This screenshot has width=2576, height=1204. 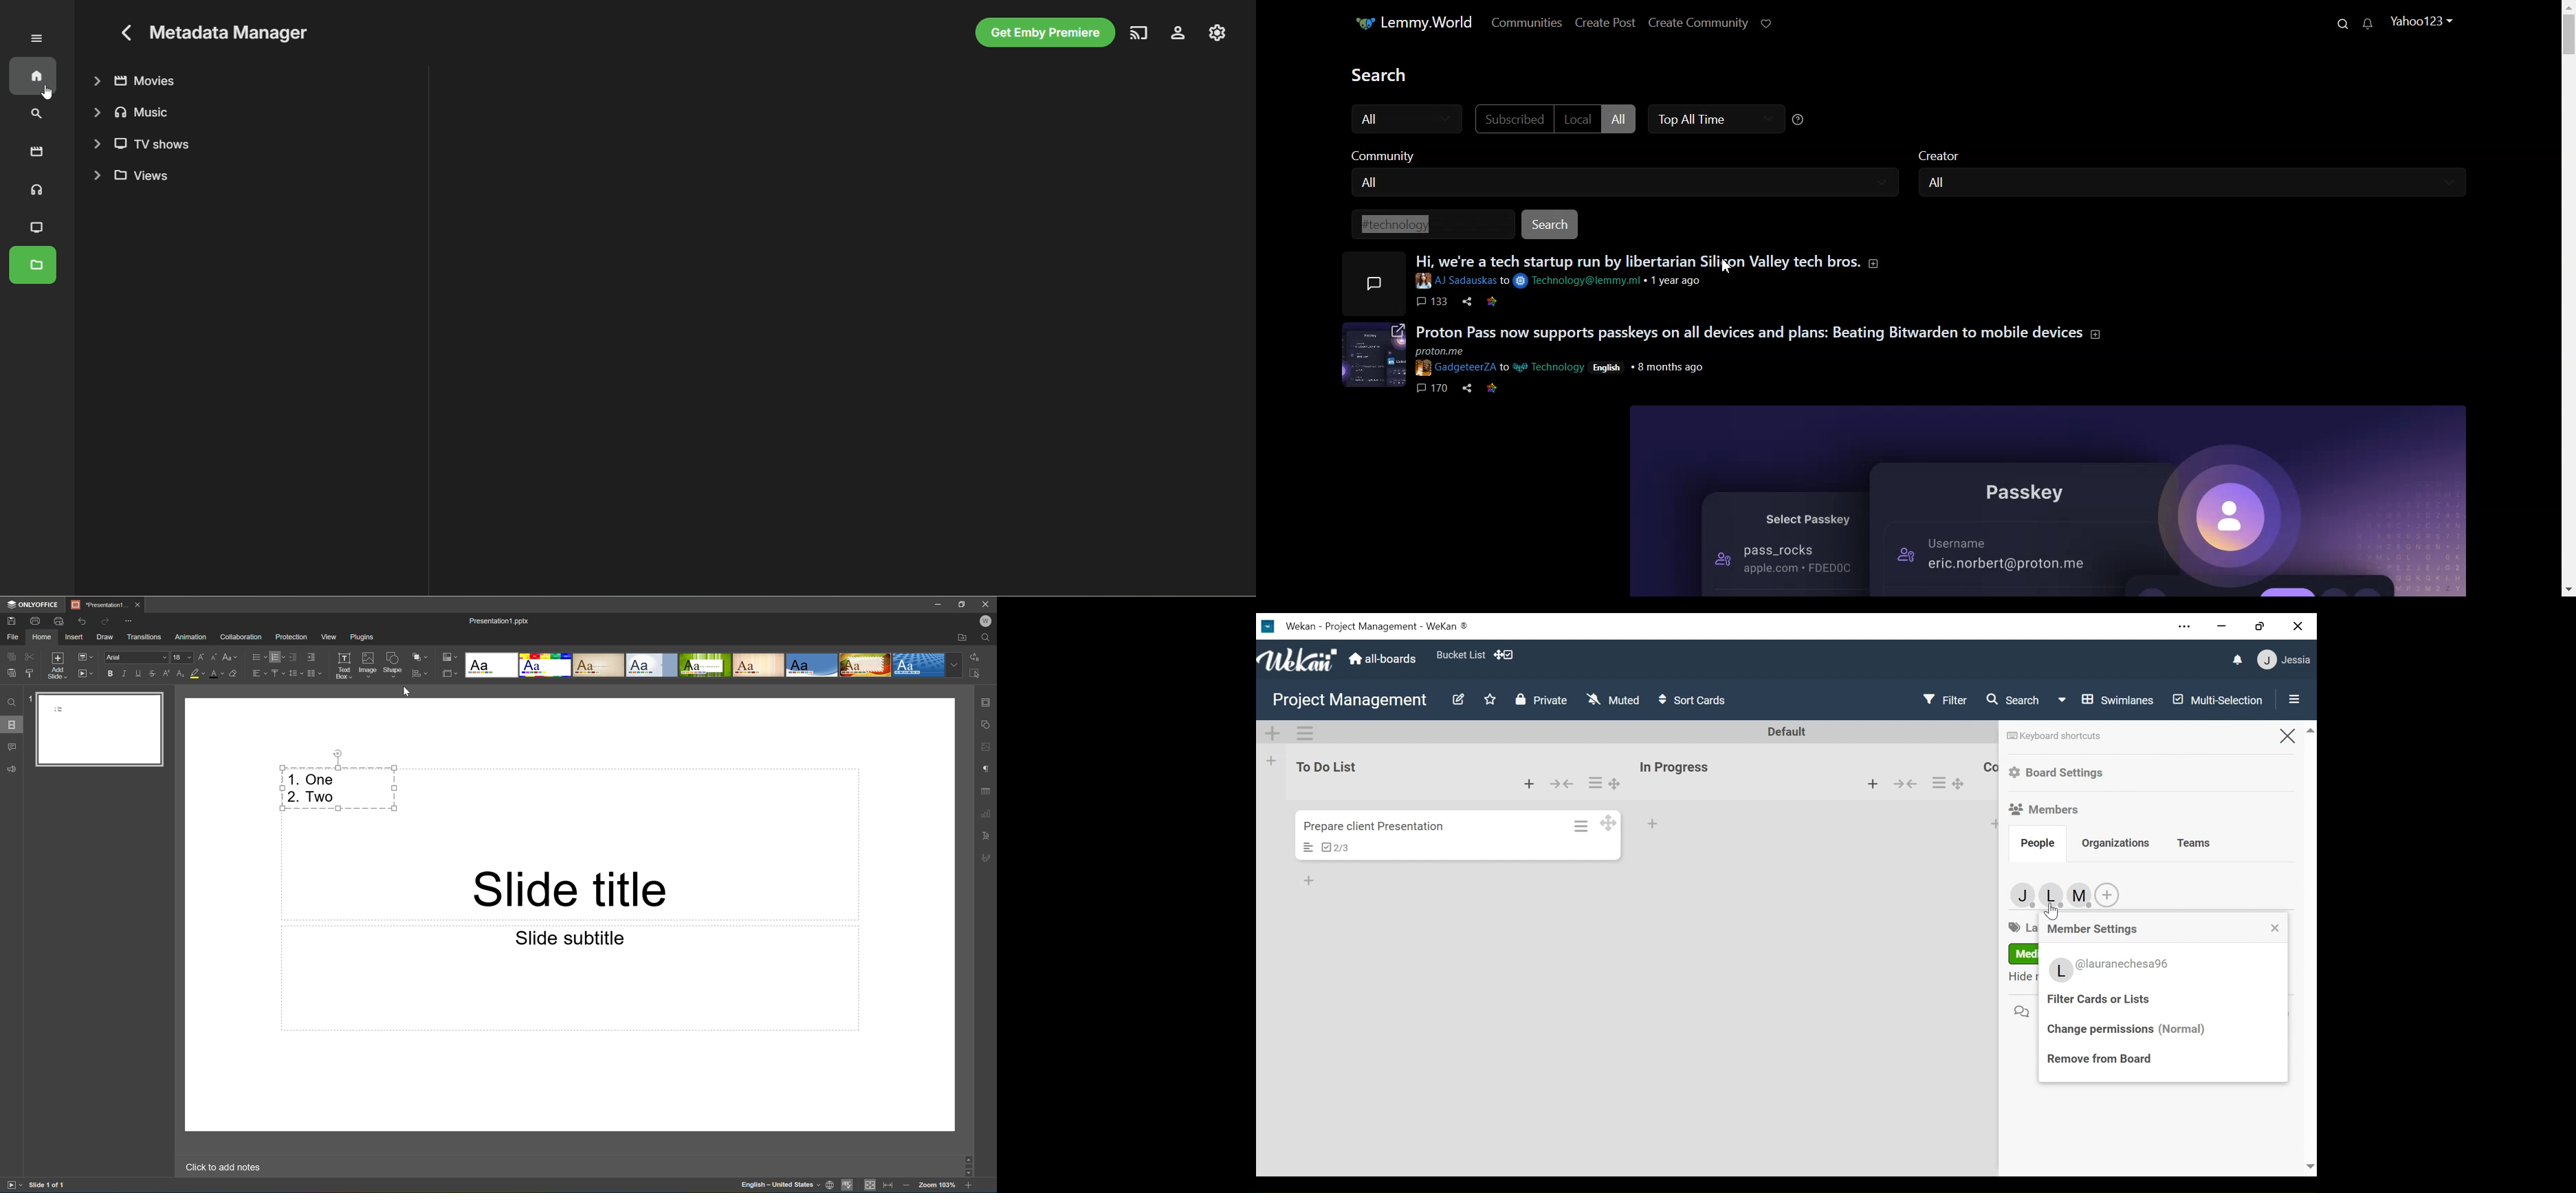 I want to click on Add card to the bottom of the list, so click(x=1873, y=784).